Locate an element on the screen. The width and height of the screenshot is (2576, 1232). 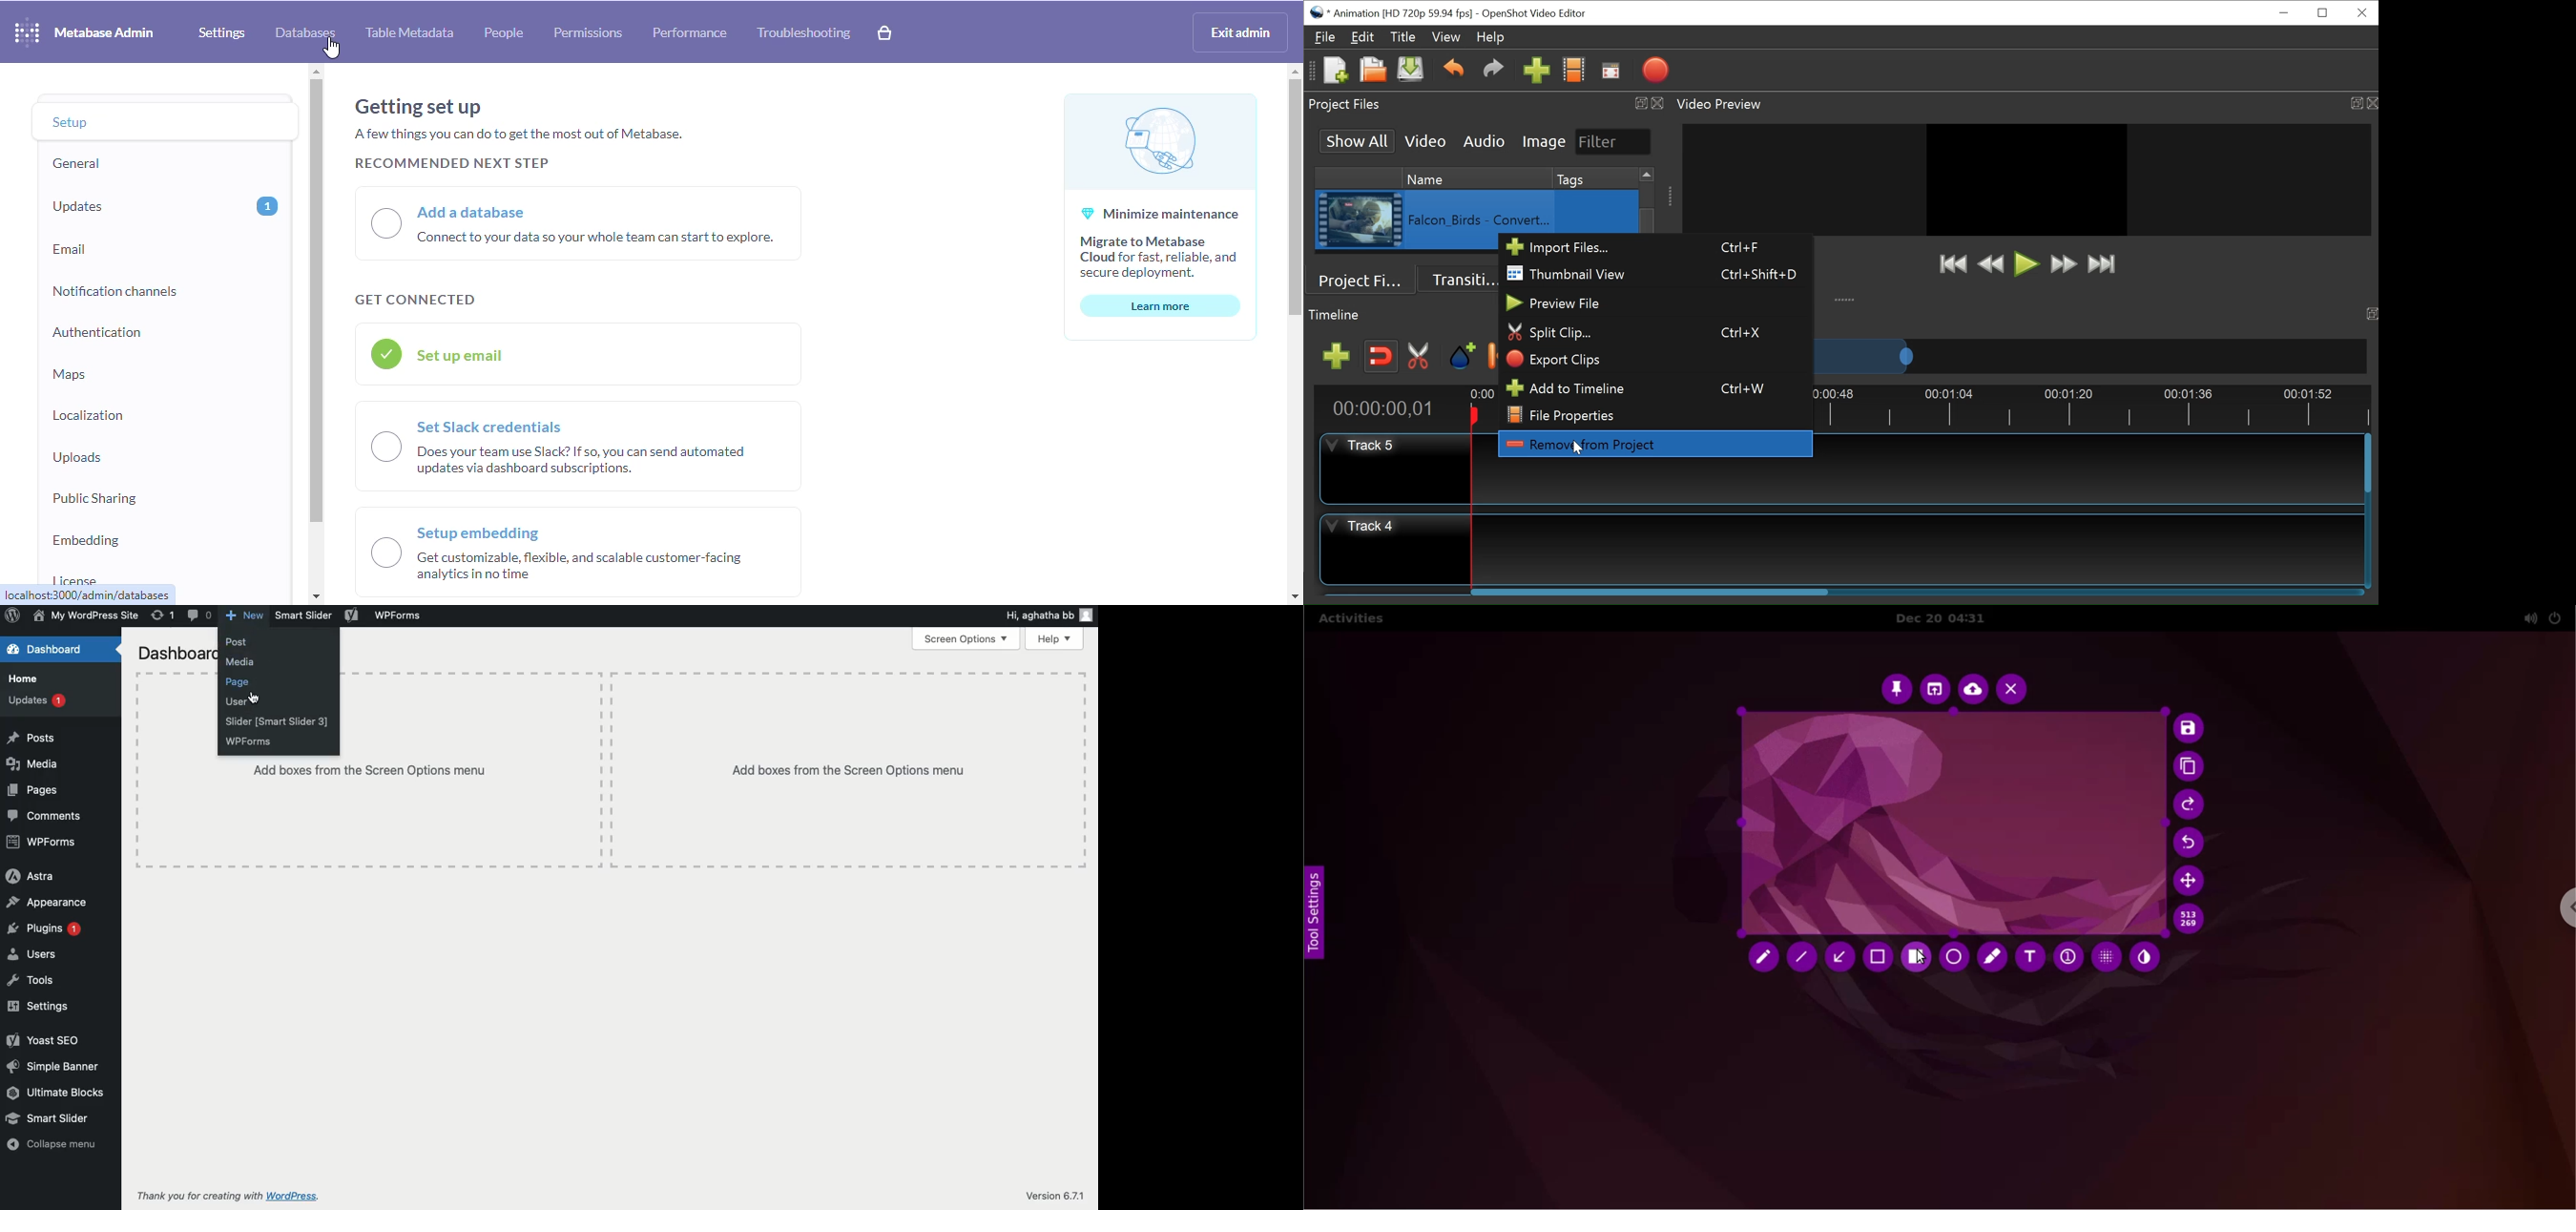
Split Clip is located at coordinates (1654, 333).